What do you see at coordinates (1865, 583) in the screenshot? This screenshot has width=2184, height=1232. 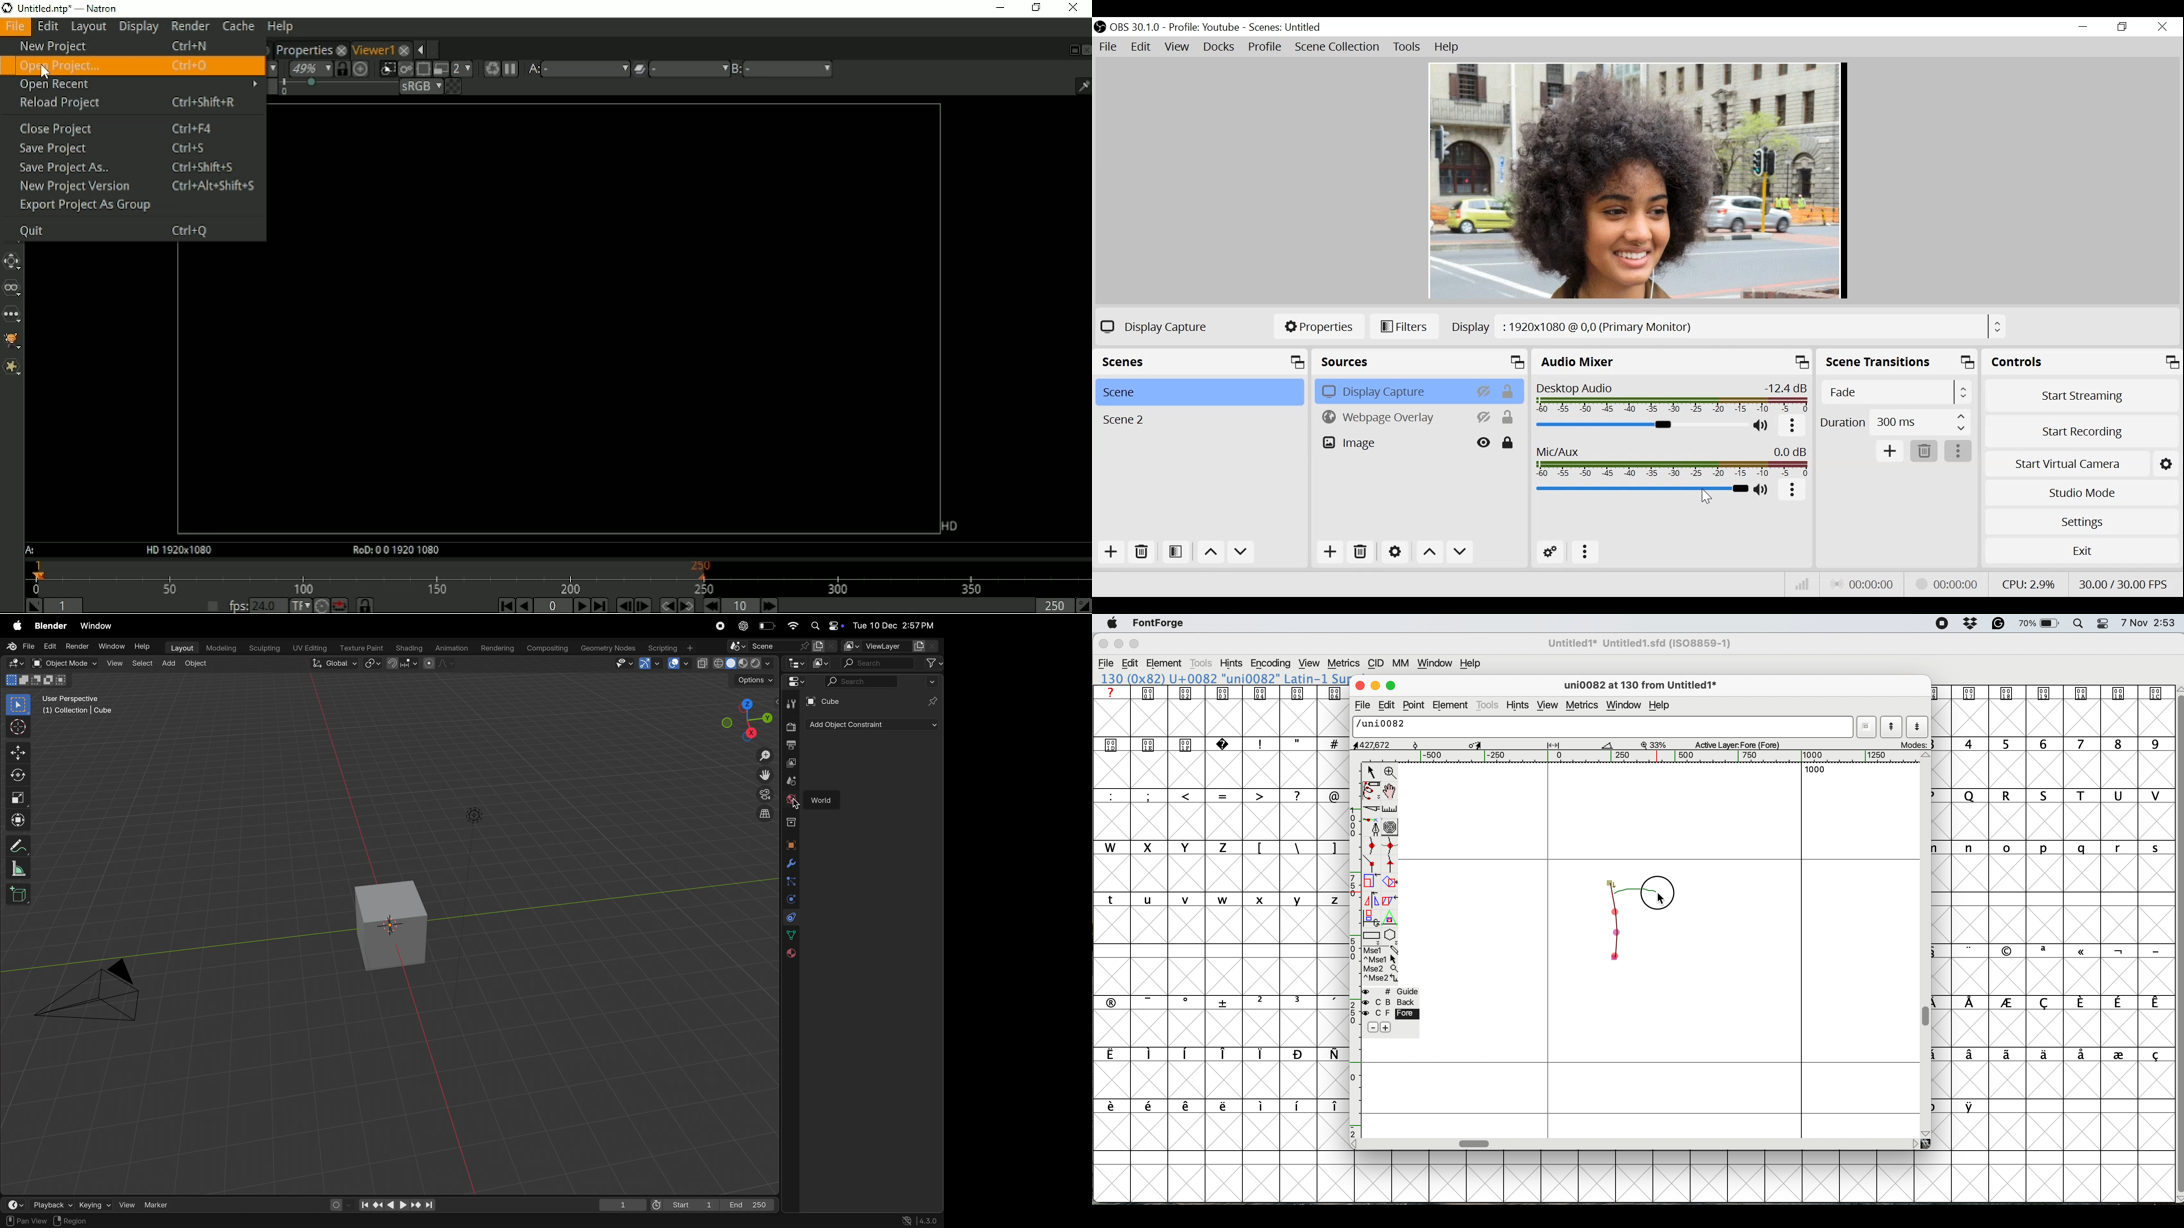 I see `Live Status` at bounding box center [1865, 583].